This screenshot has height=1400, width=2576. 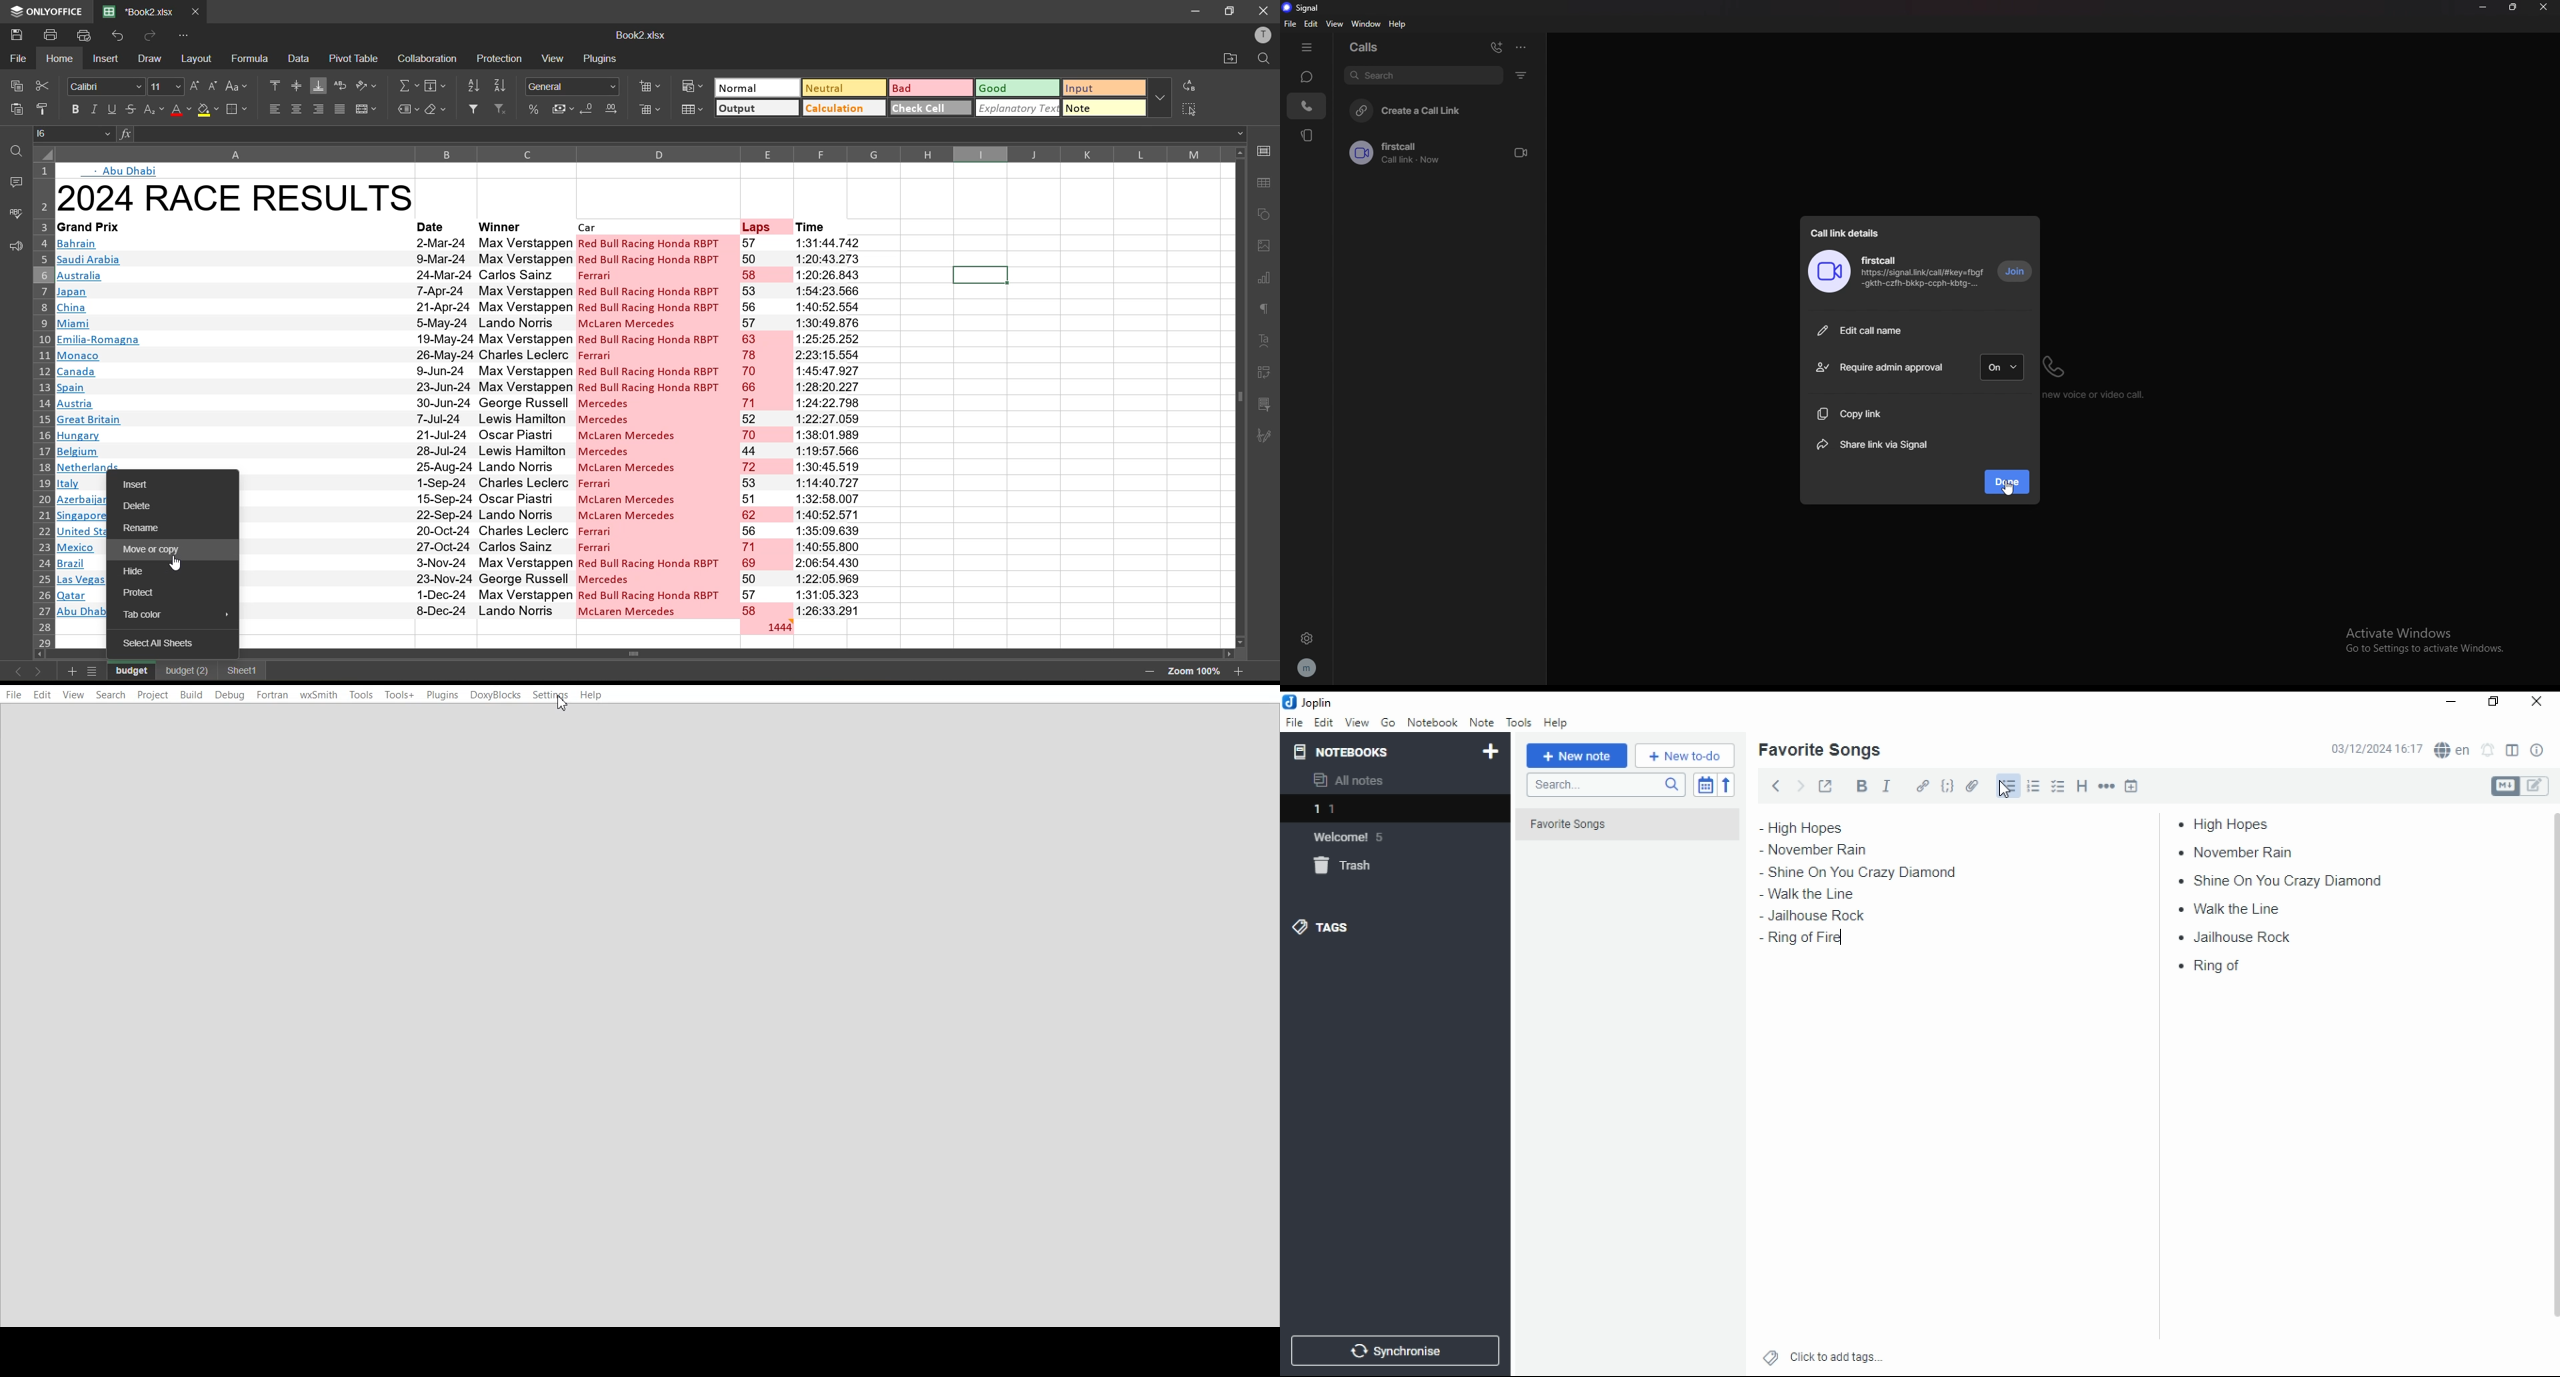 I want to click on notebooks, so click(x=1377, y=751).